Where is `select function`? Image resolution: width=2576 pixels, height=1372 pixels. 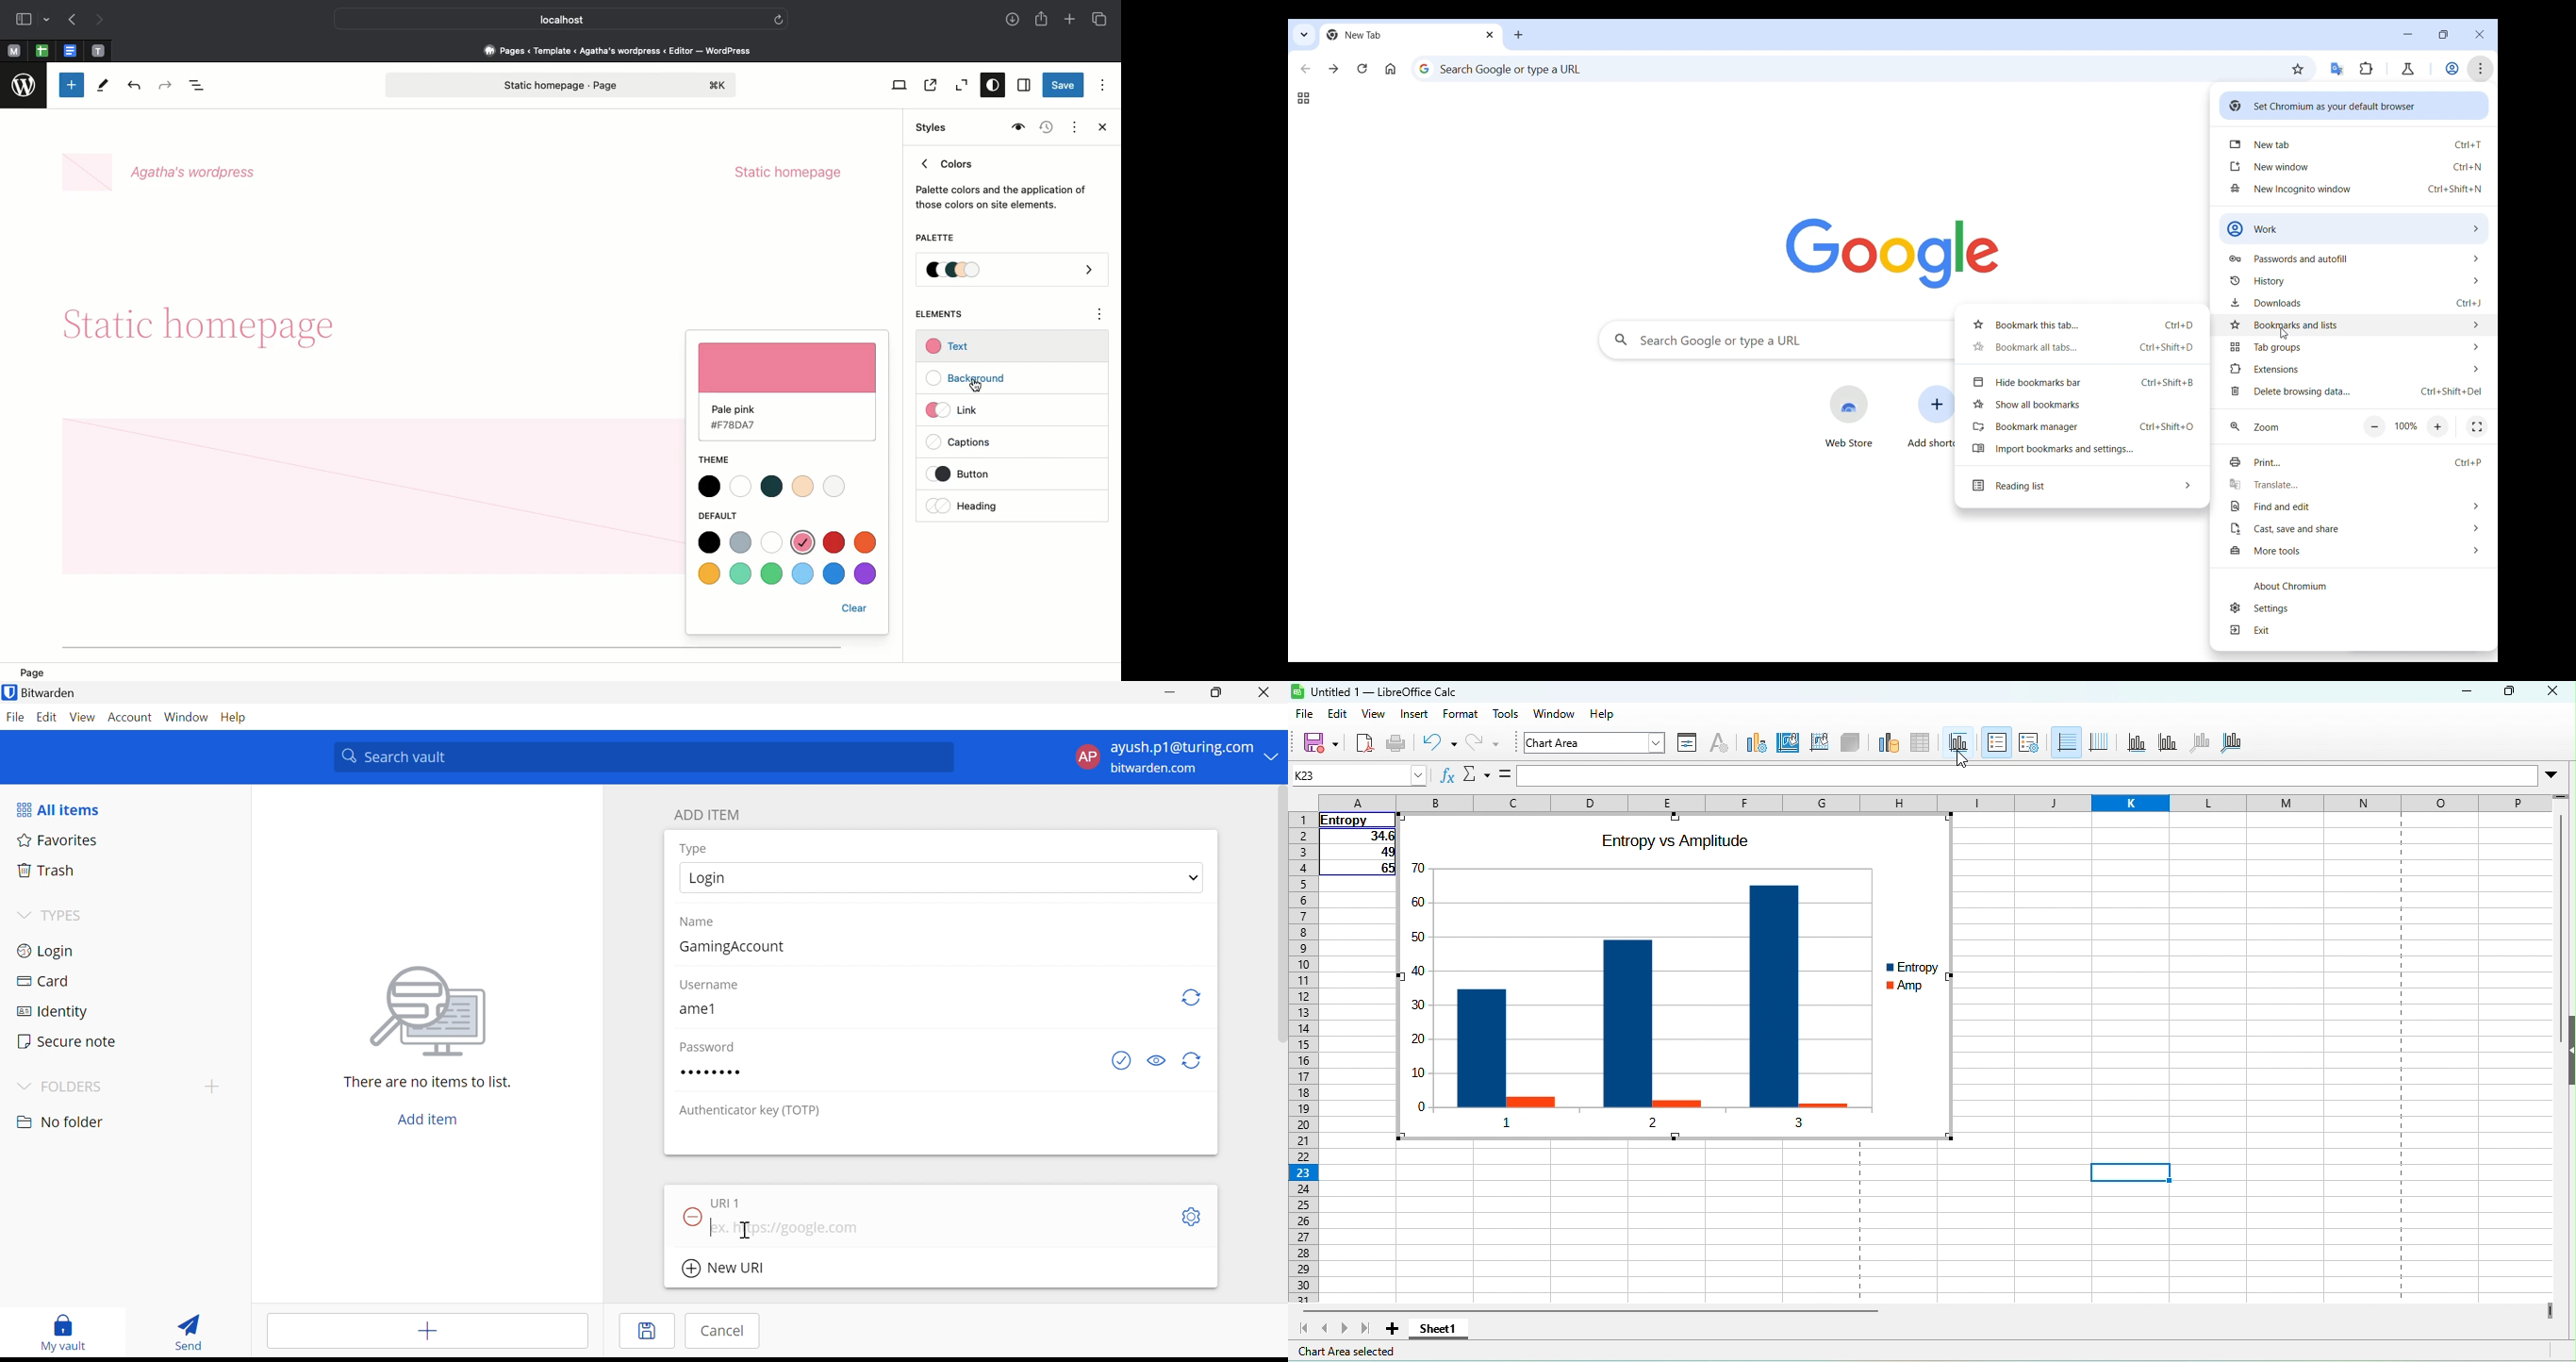
select function is located at coordinates (1474, 776).